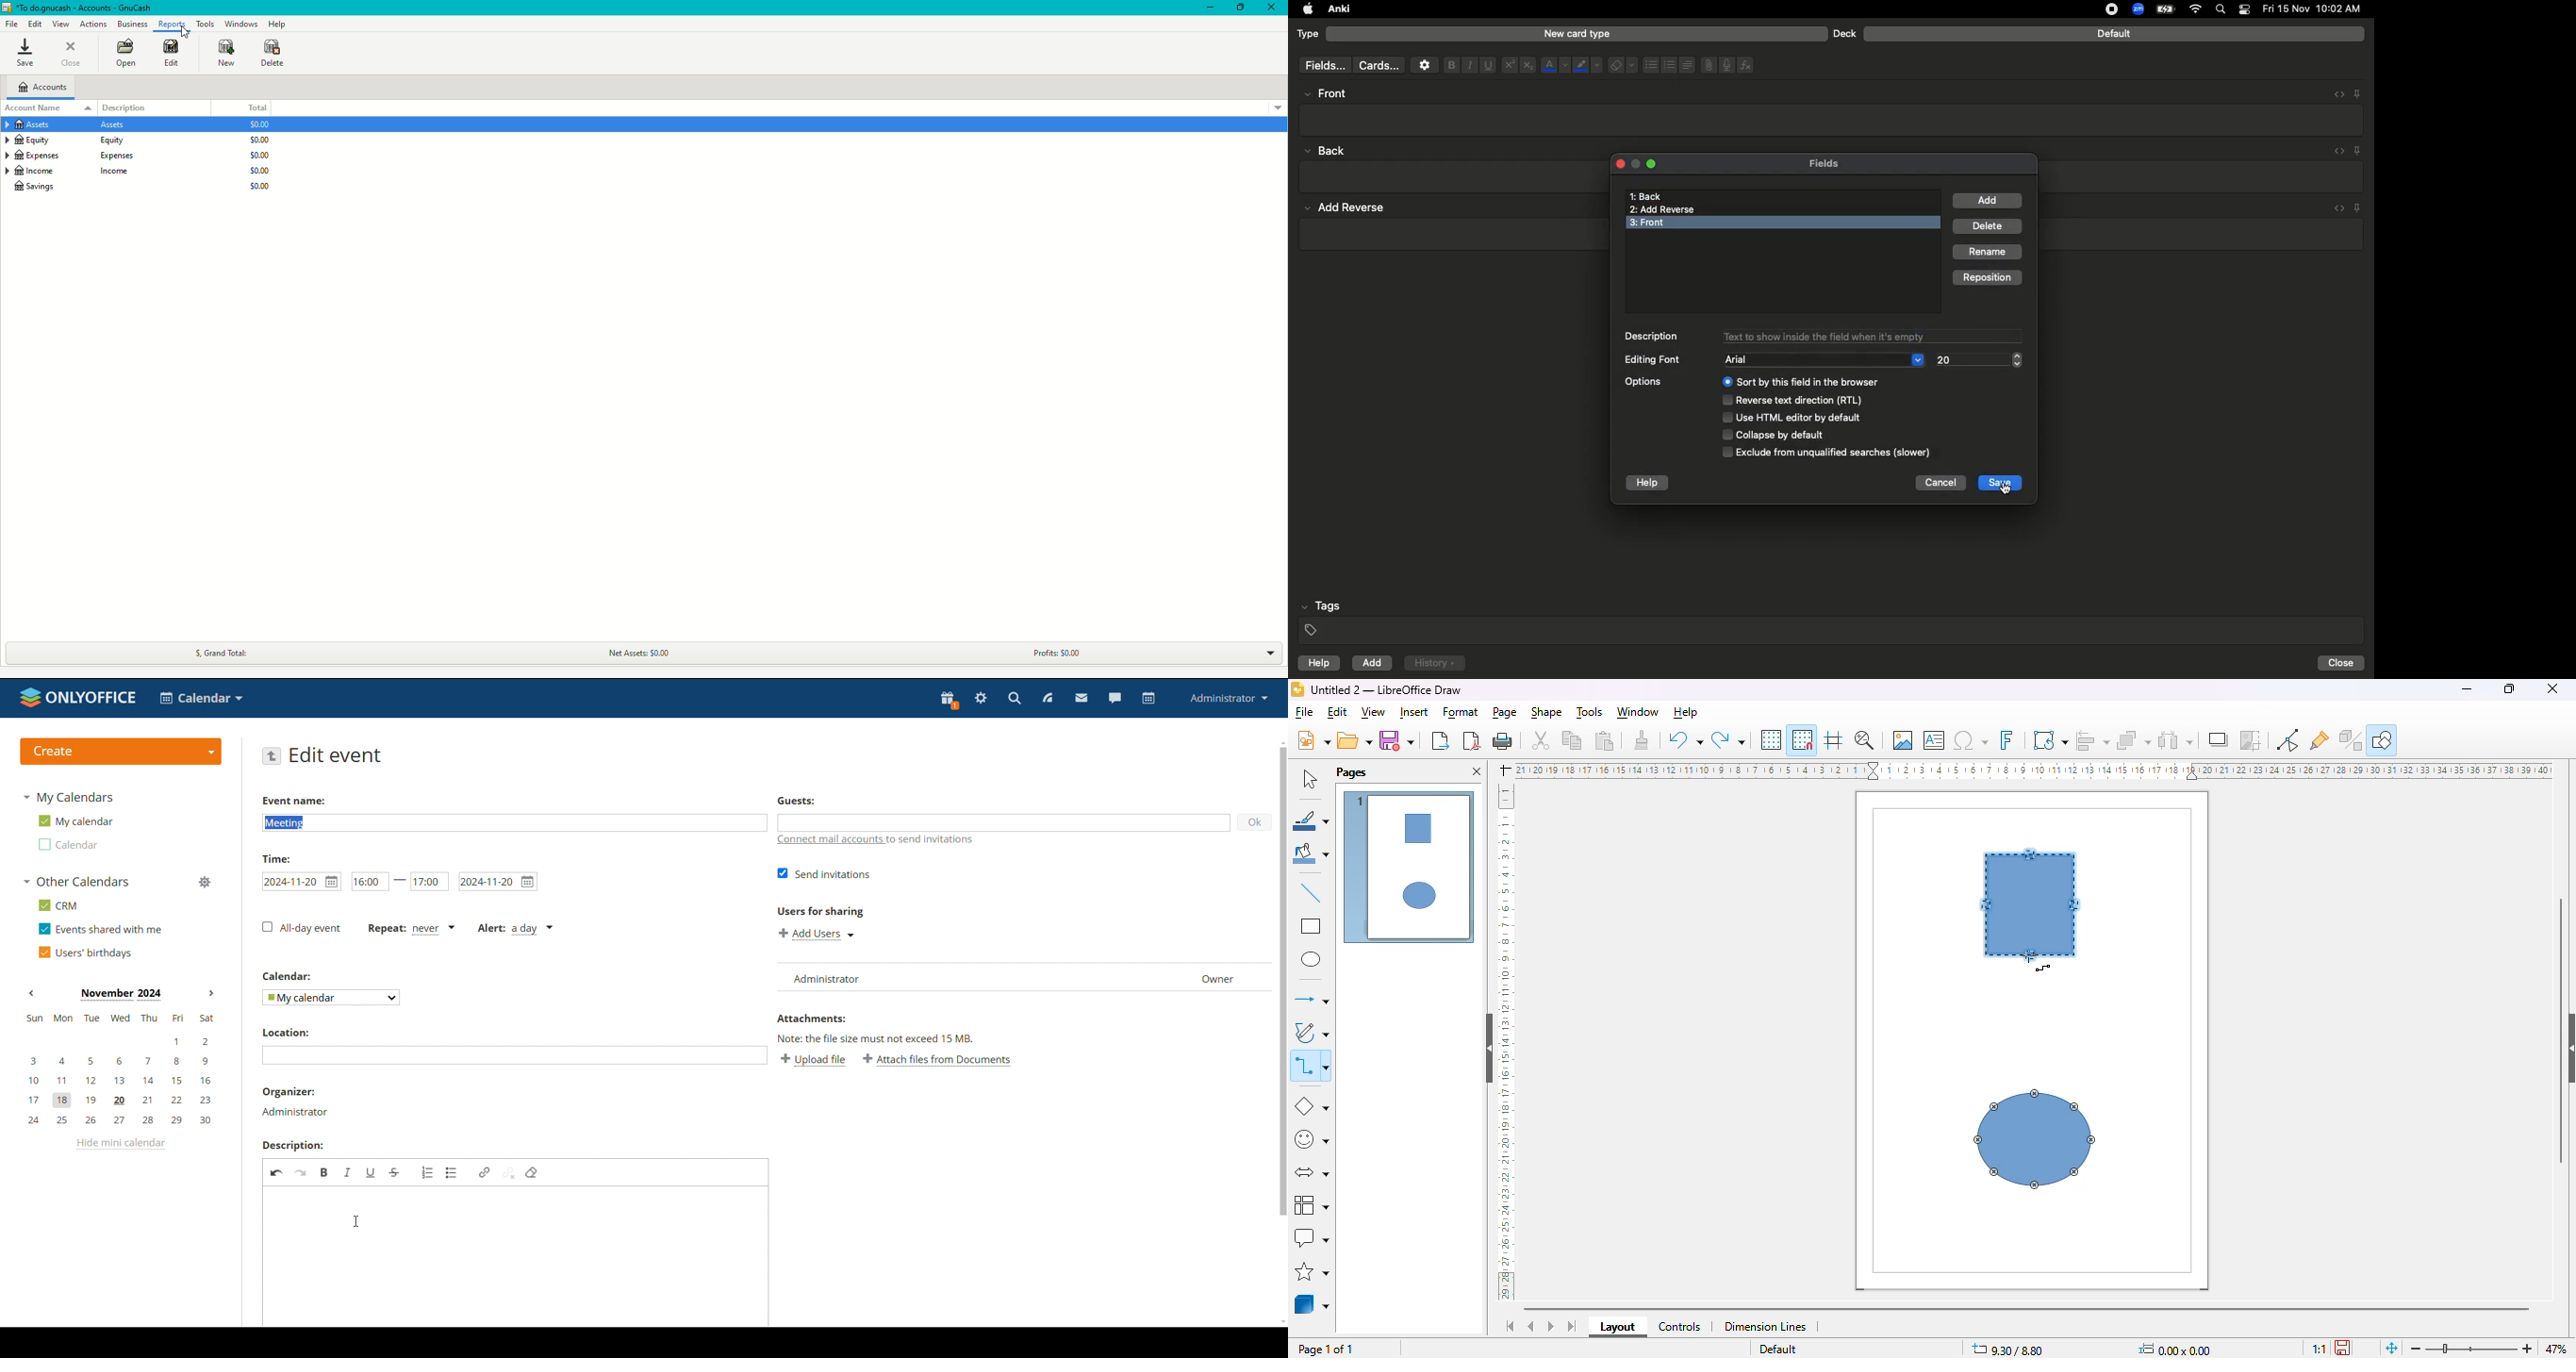 The width and height of the screenshot is (2576, 1372). Describe the element at coordinates (812, 1019) in the screenshot. I see `attachments` at that location.